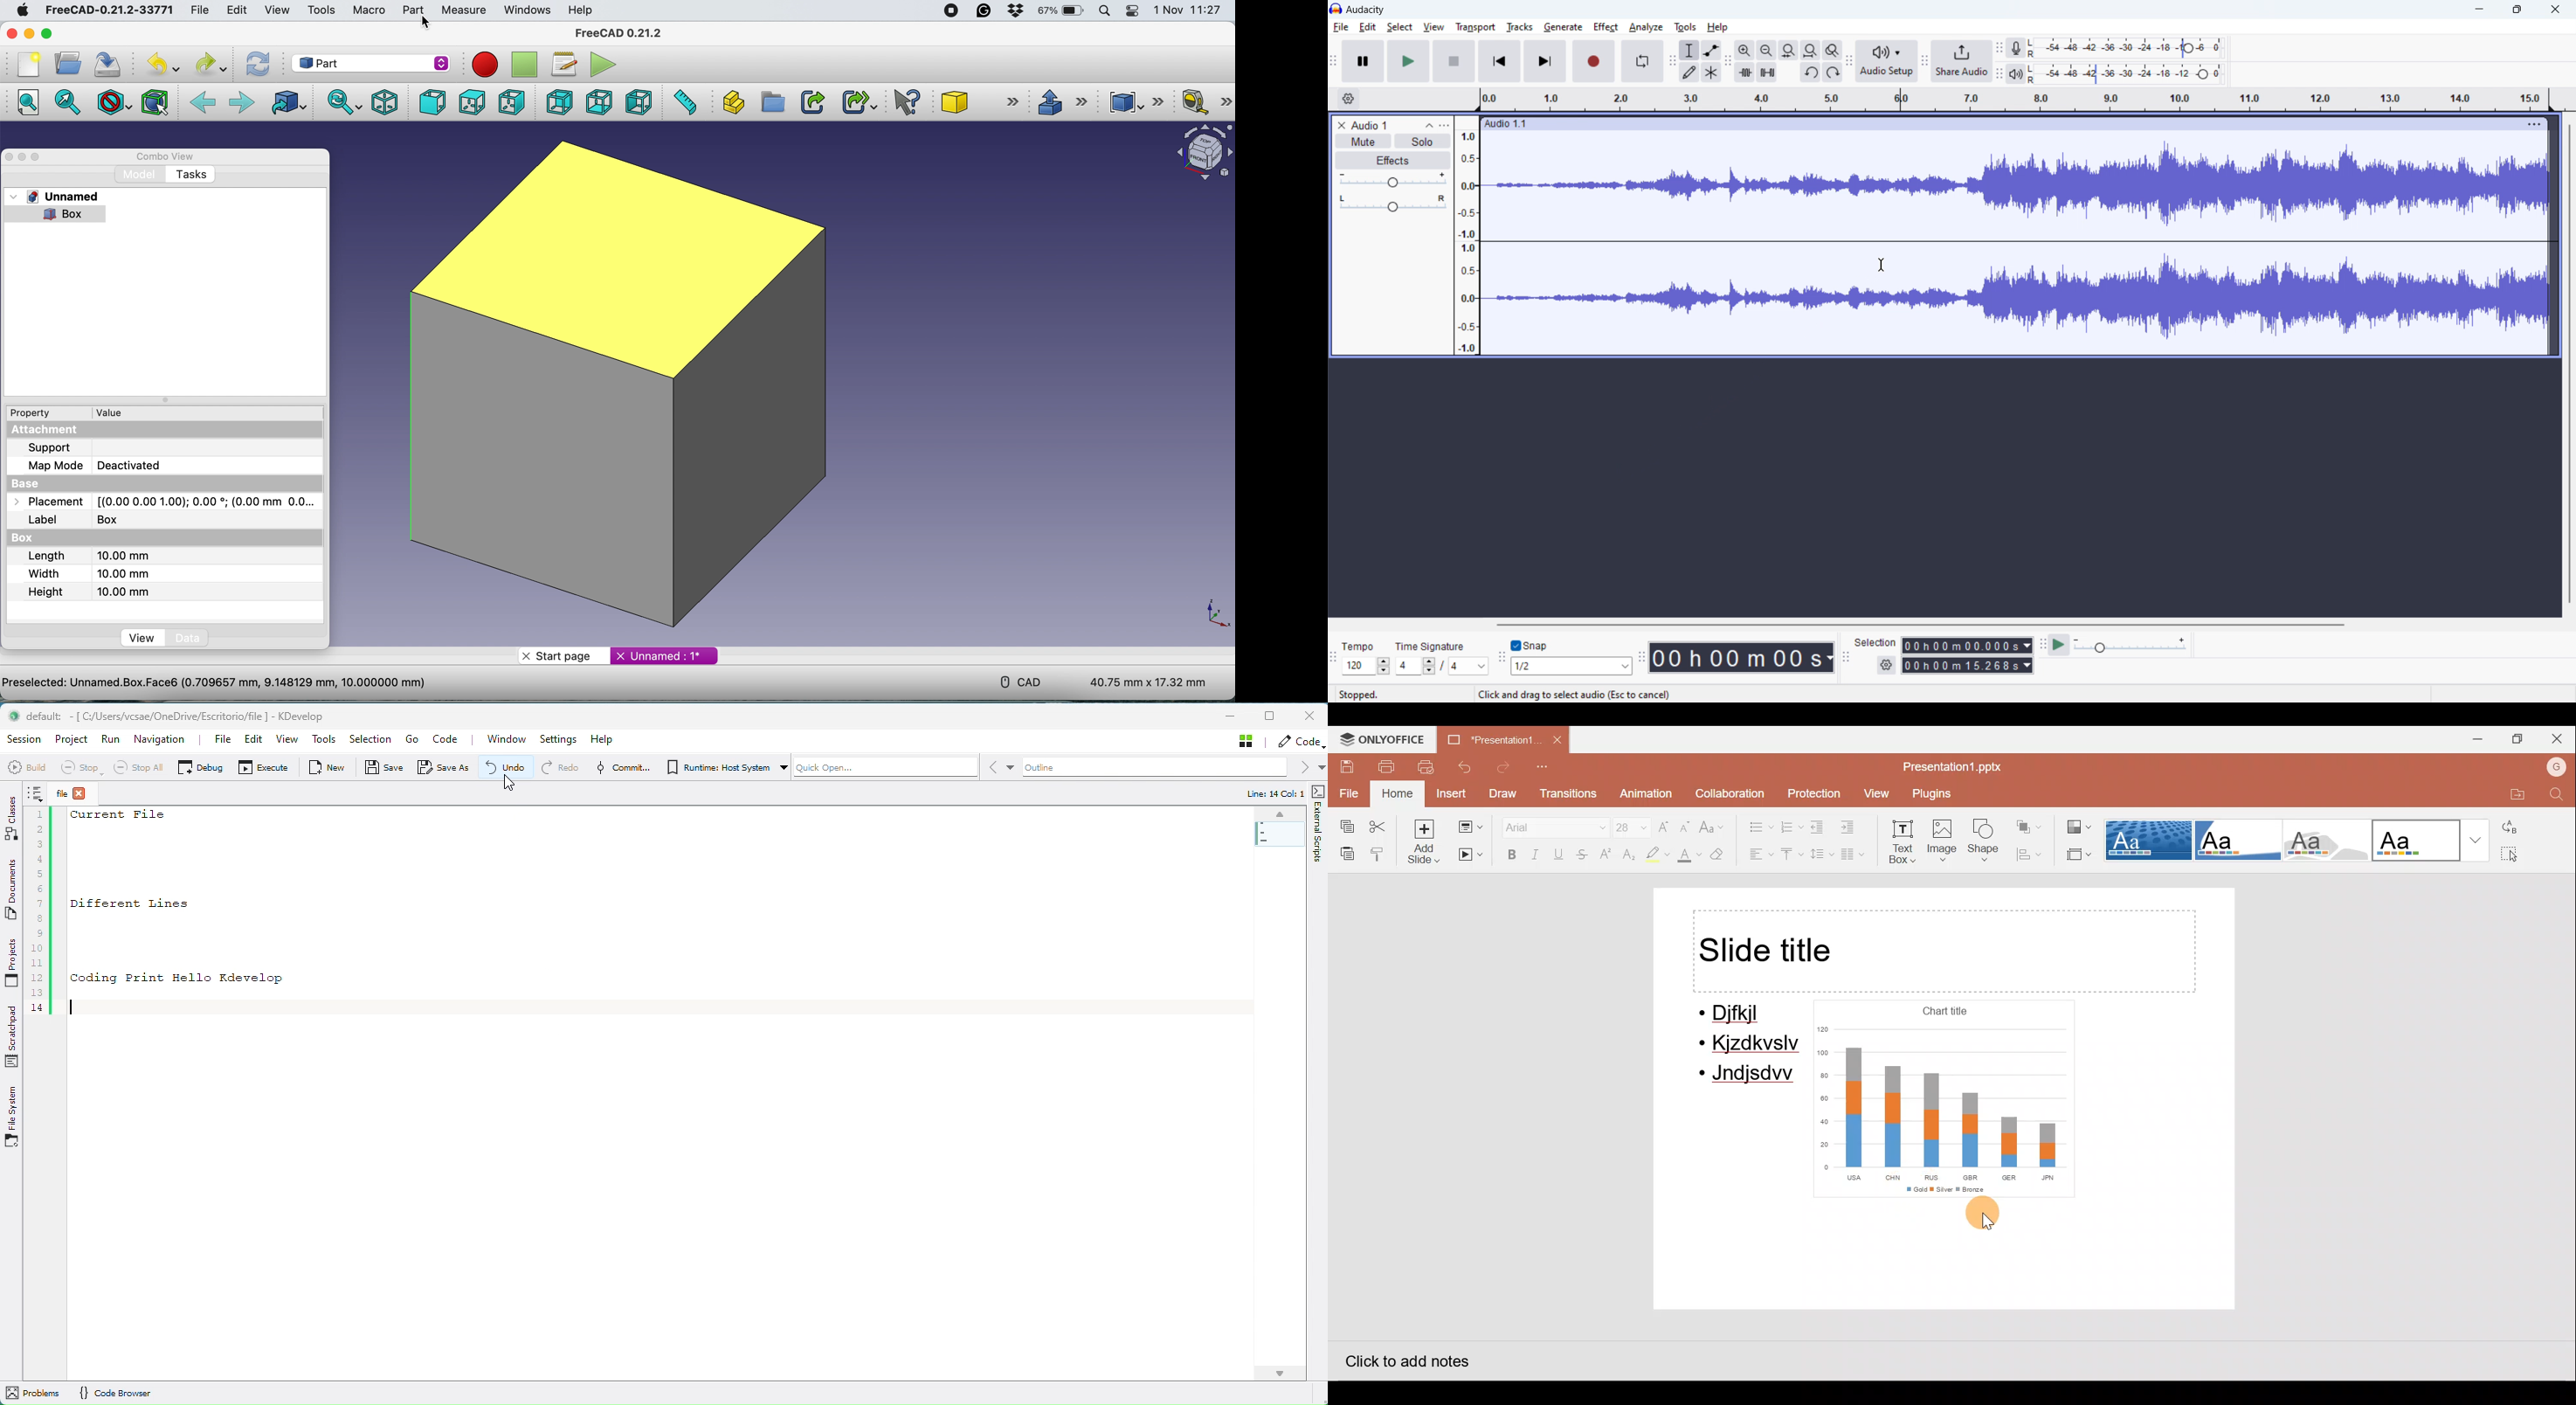  Describe the element at coordinates (1519, 27) in the screenshot. I see `tracks` at that location.